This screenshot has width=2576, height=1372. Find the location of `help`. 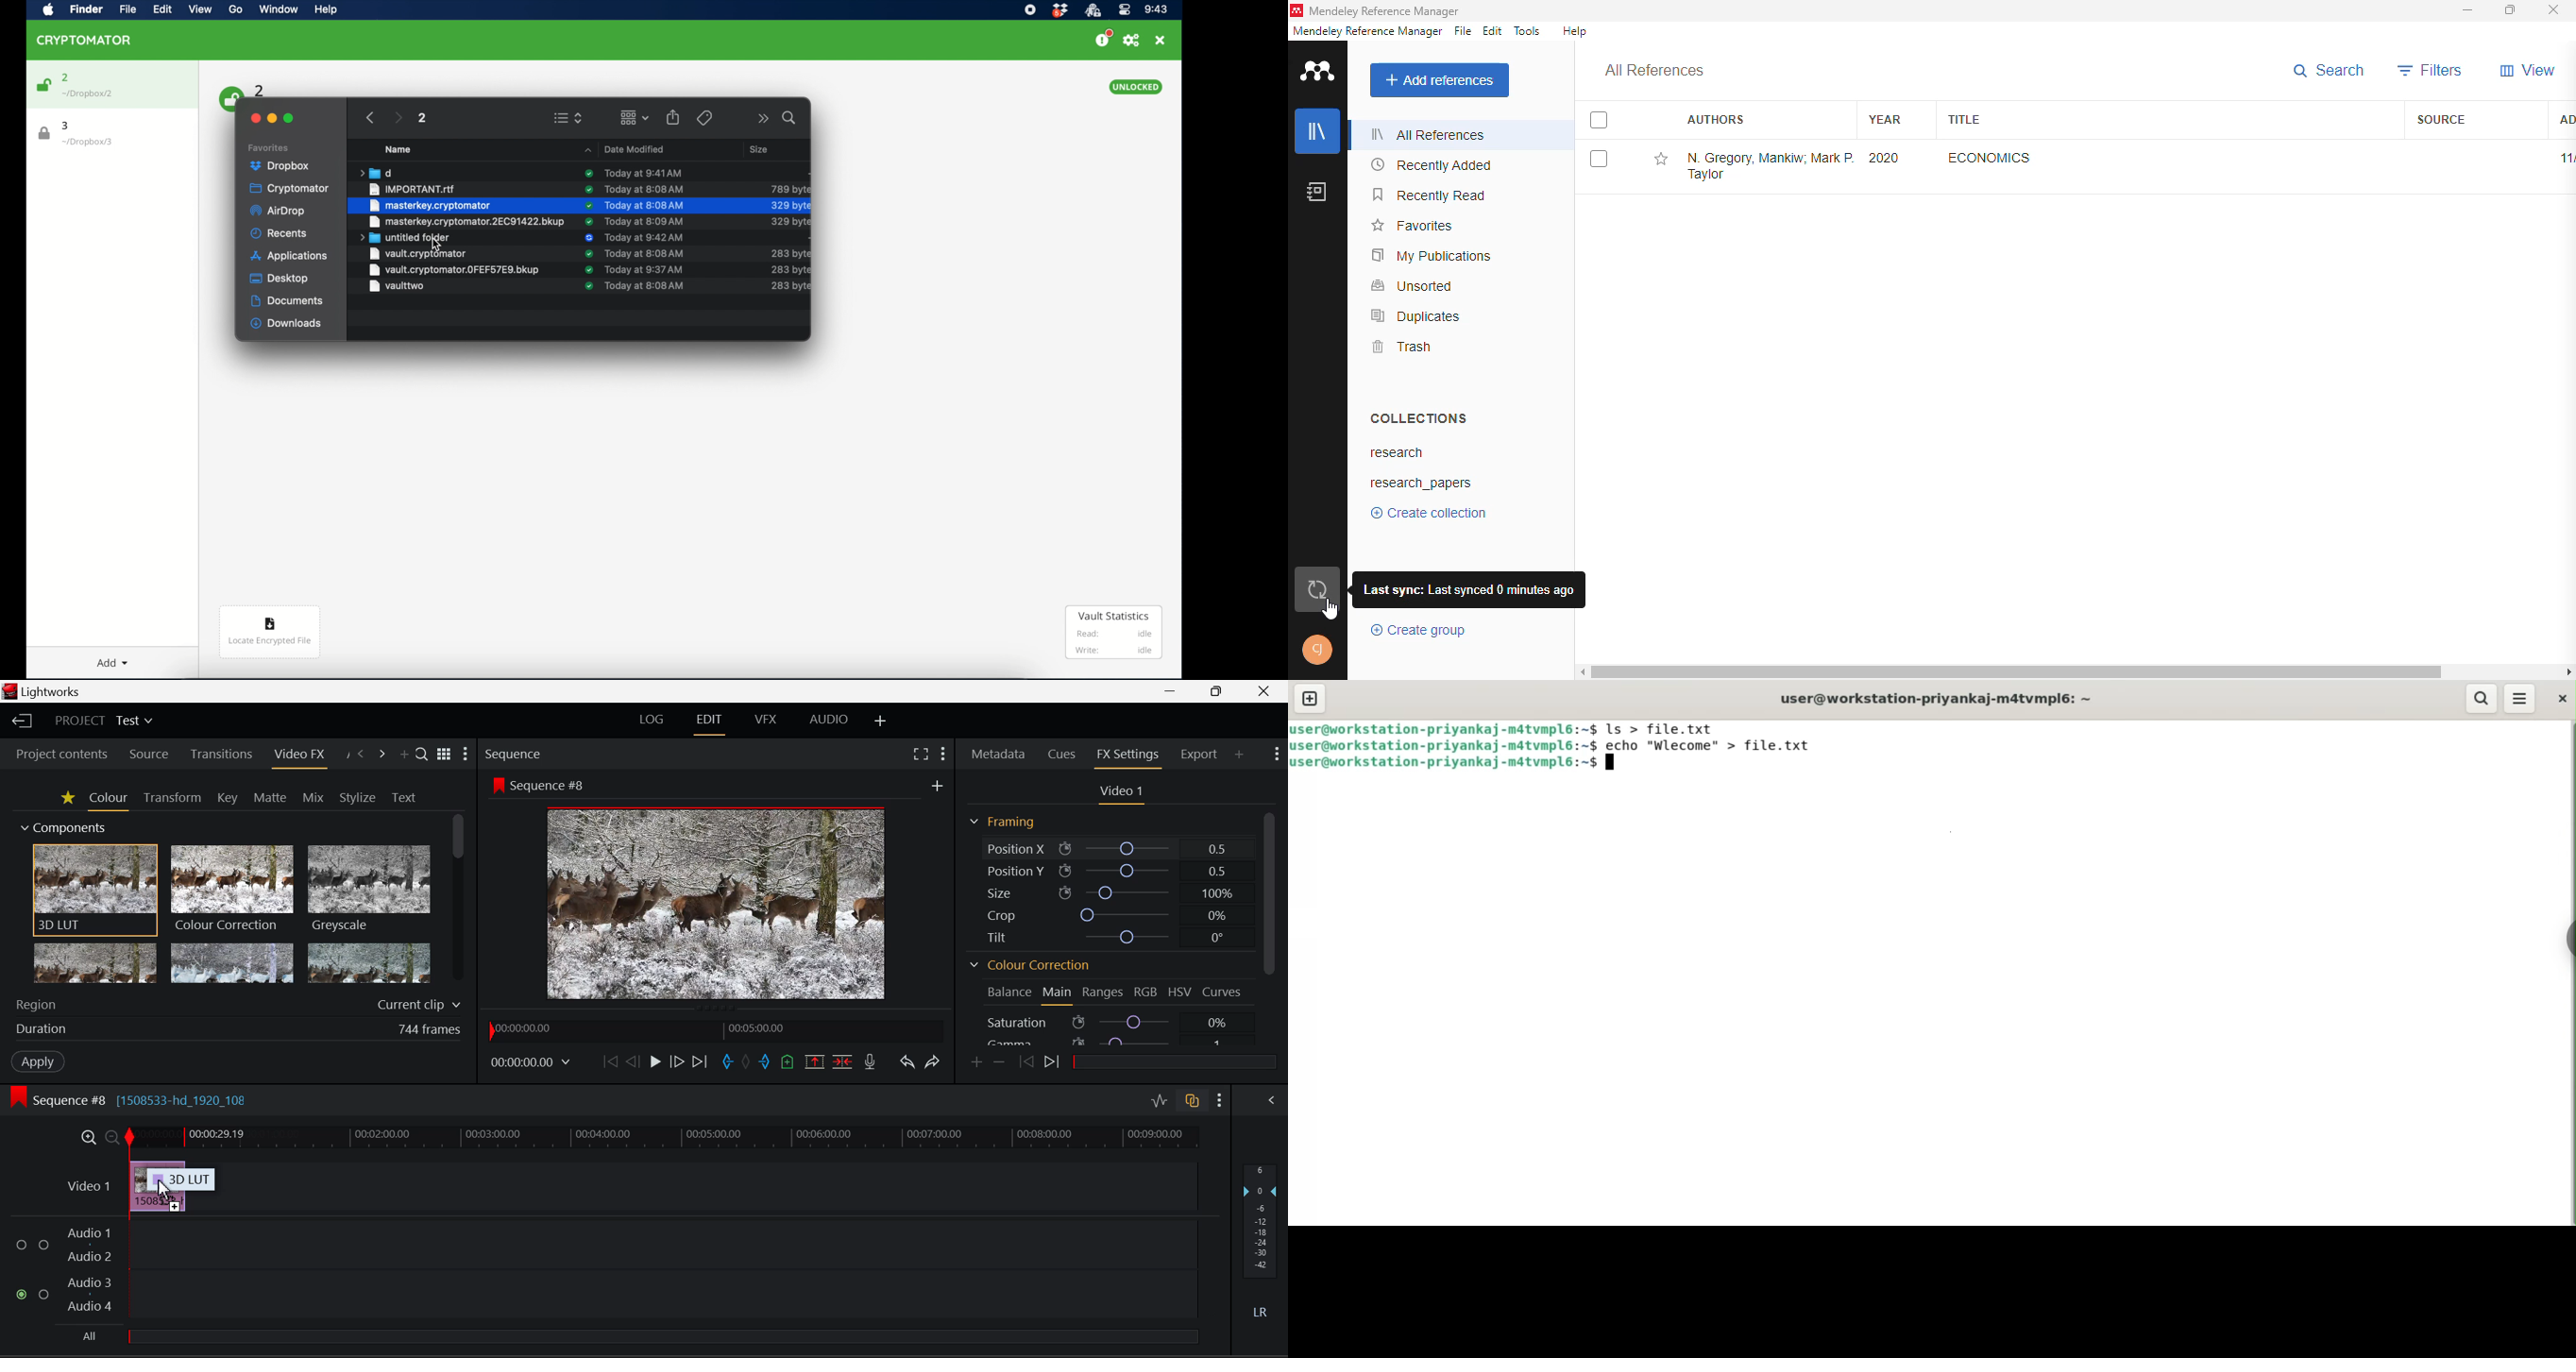

help is located at coordinates (1574, 31).